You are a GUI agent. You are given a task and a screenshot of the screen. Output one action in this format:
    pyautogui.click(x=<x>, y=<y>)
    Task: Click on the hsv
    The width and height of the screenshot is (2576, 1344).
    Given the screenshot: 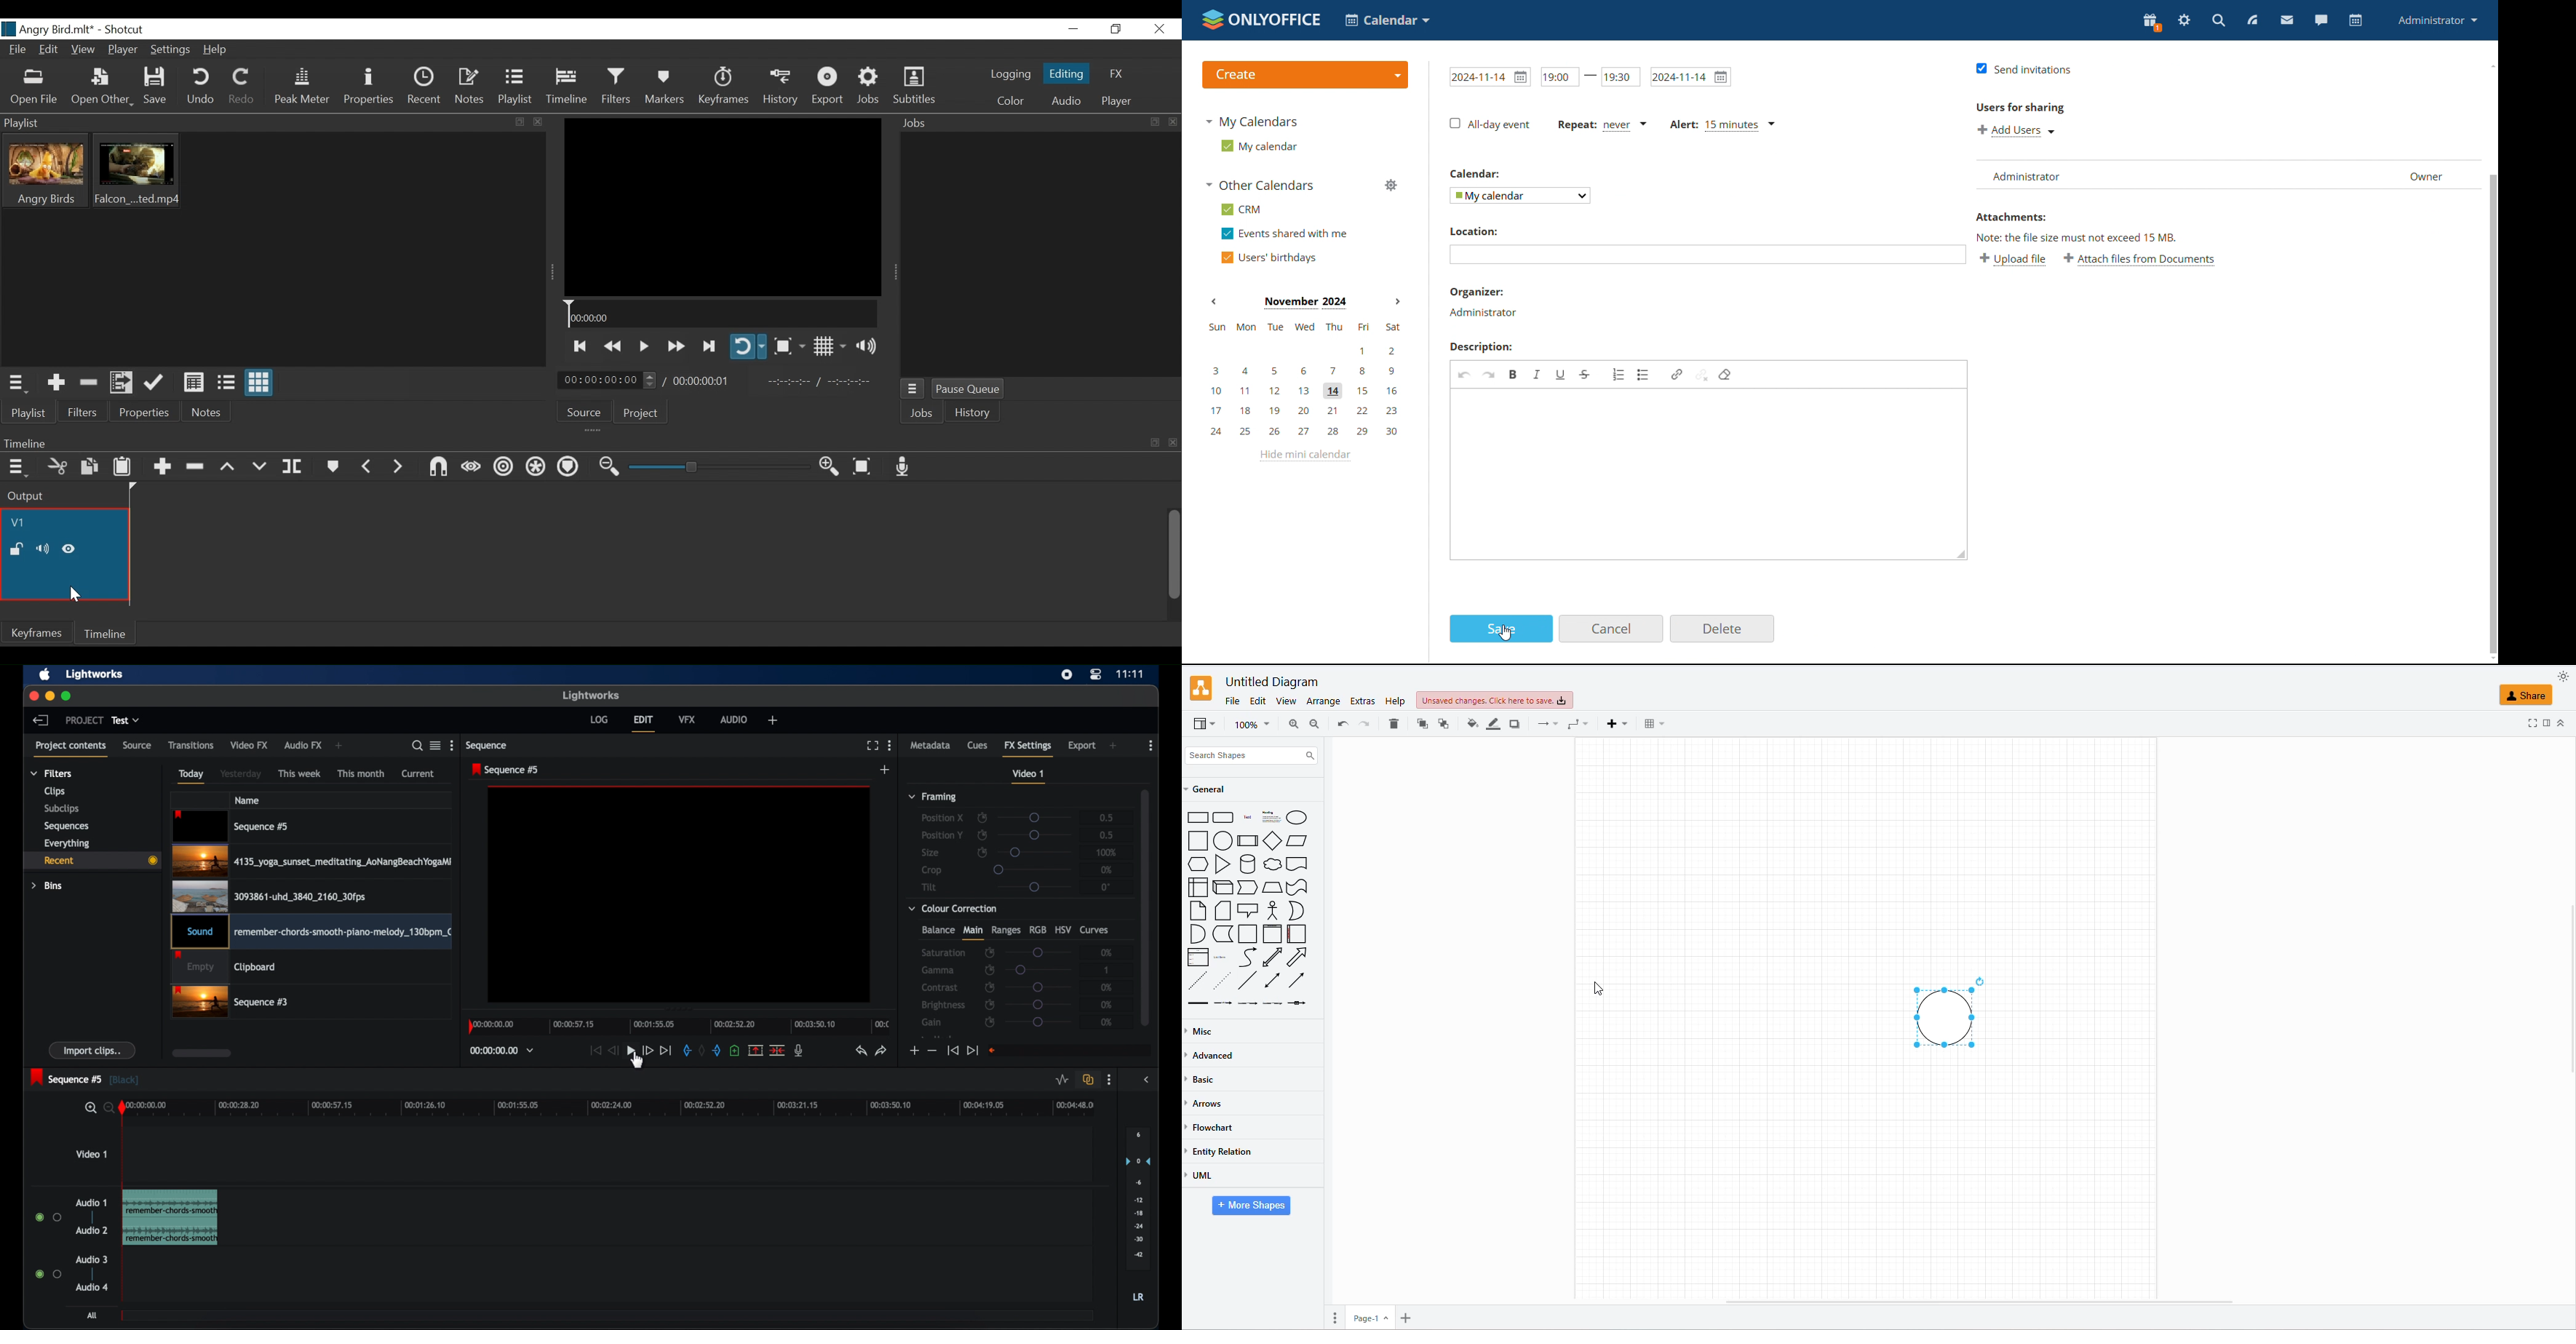 What is the action you would take?
    pyautogui.click(x=1064, y=929)
    